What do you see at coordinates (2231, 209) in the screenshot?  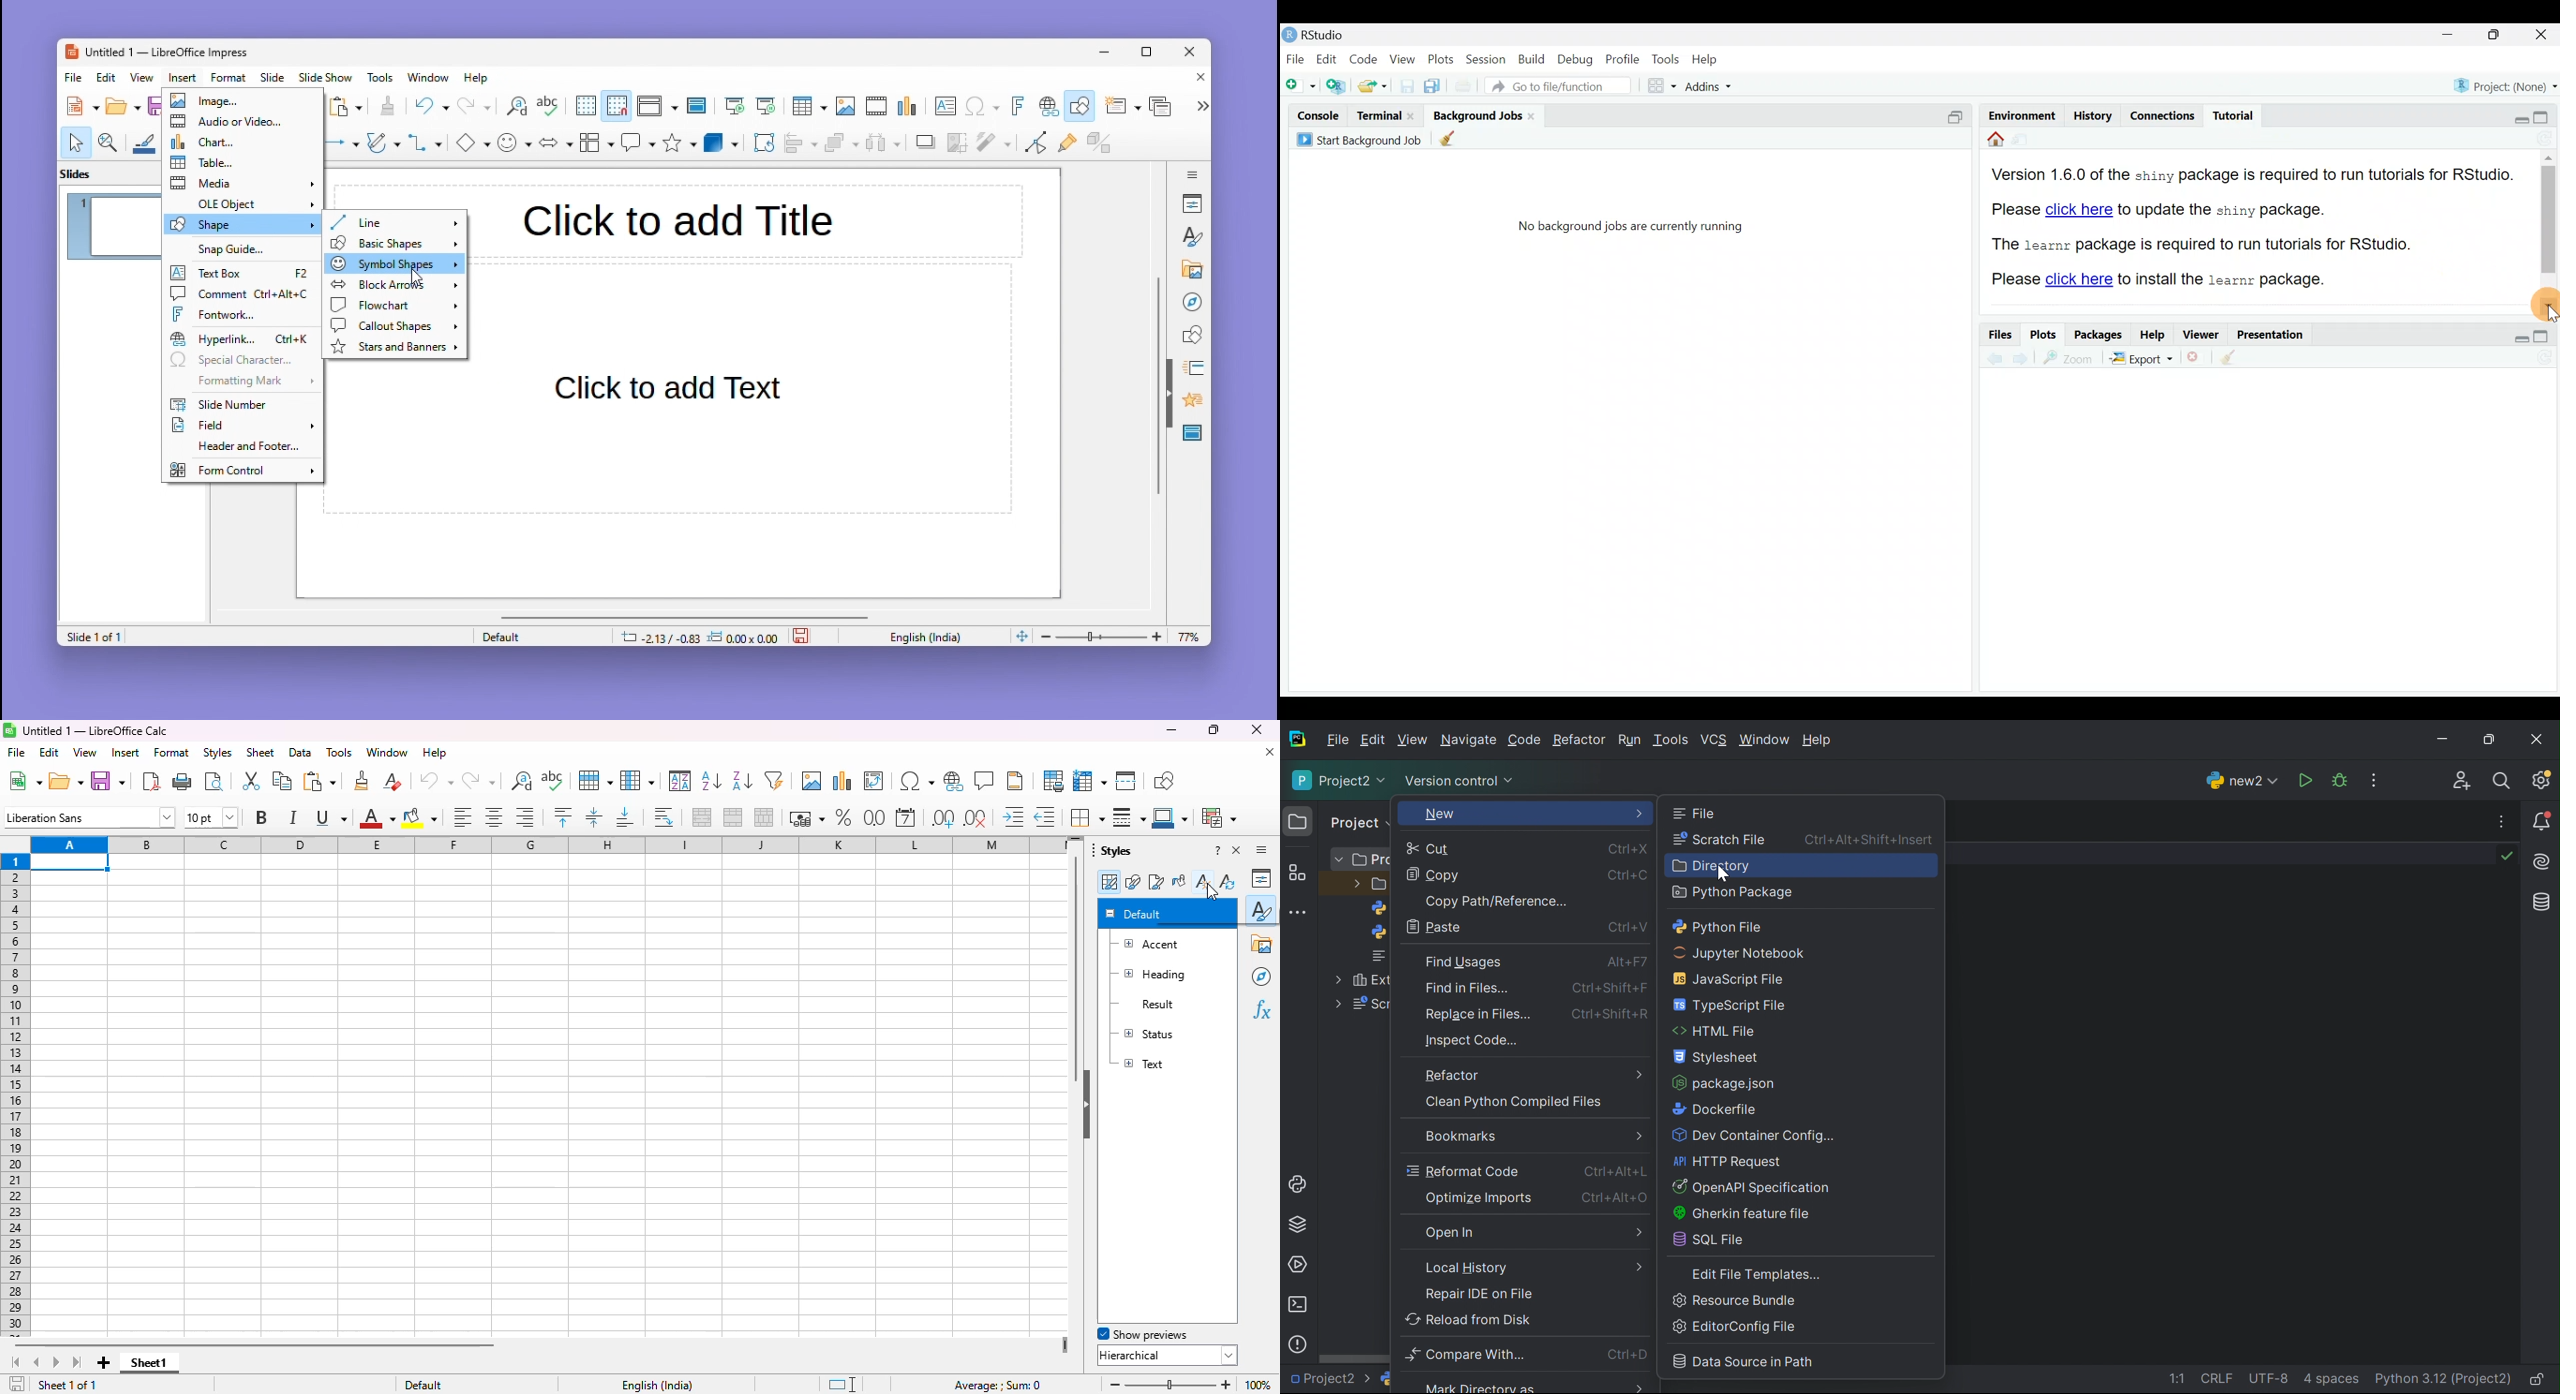 I see `to update the shiny package.` at bounding box center [2231, 209].